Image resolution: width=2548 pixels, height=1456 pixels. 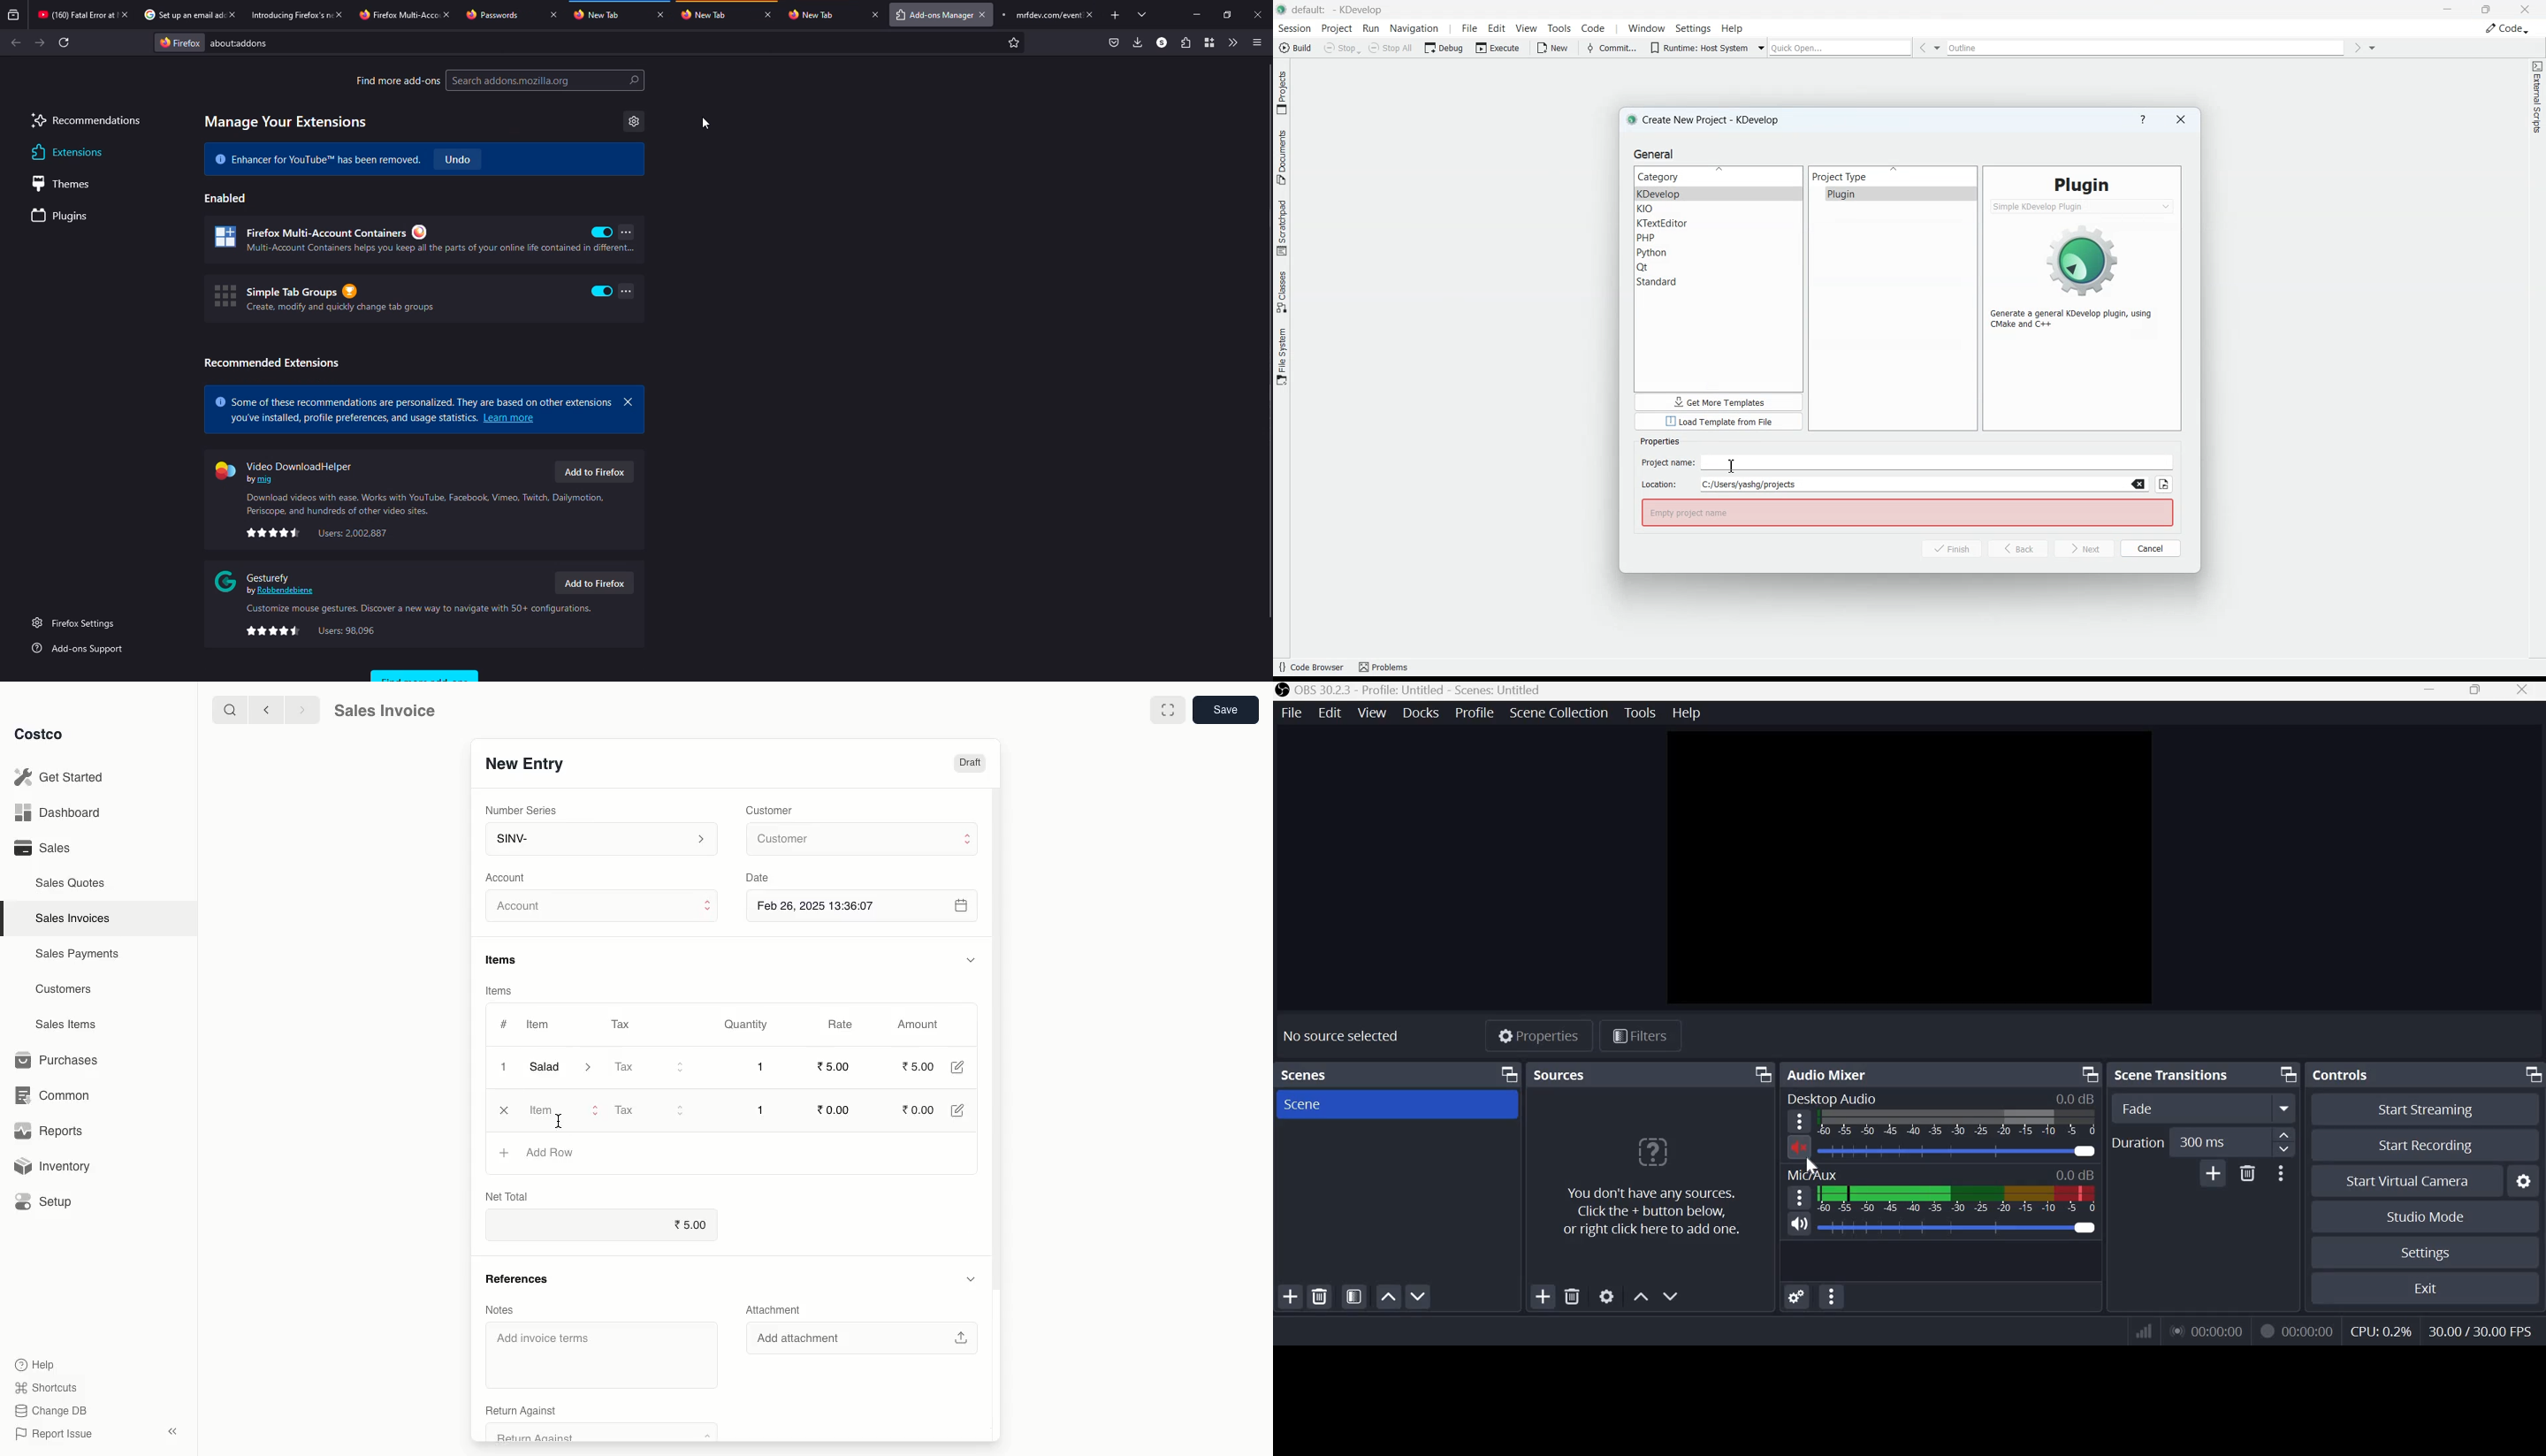 What do you see at coordinates (1811, 1164) in the screenshot?
I see `cursor` at bounding box center [1811, 1164].